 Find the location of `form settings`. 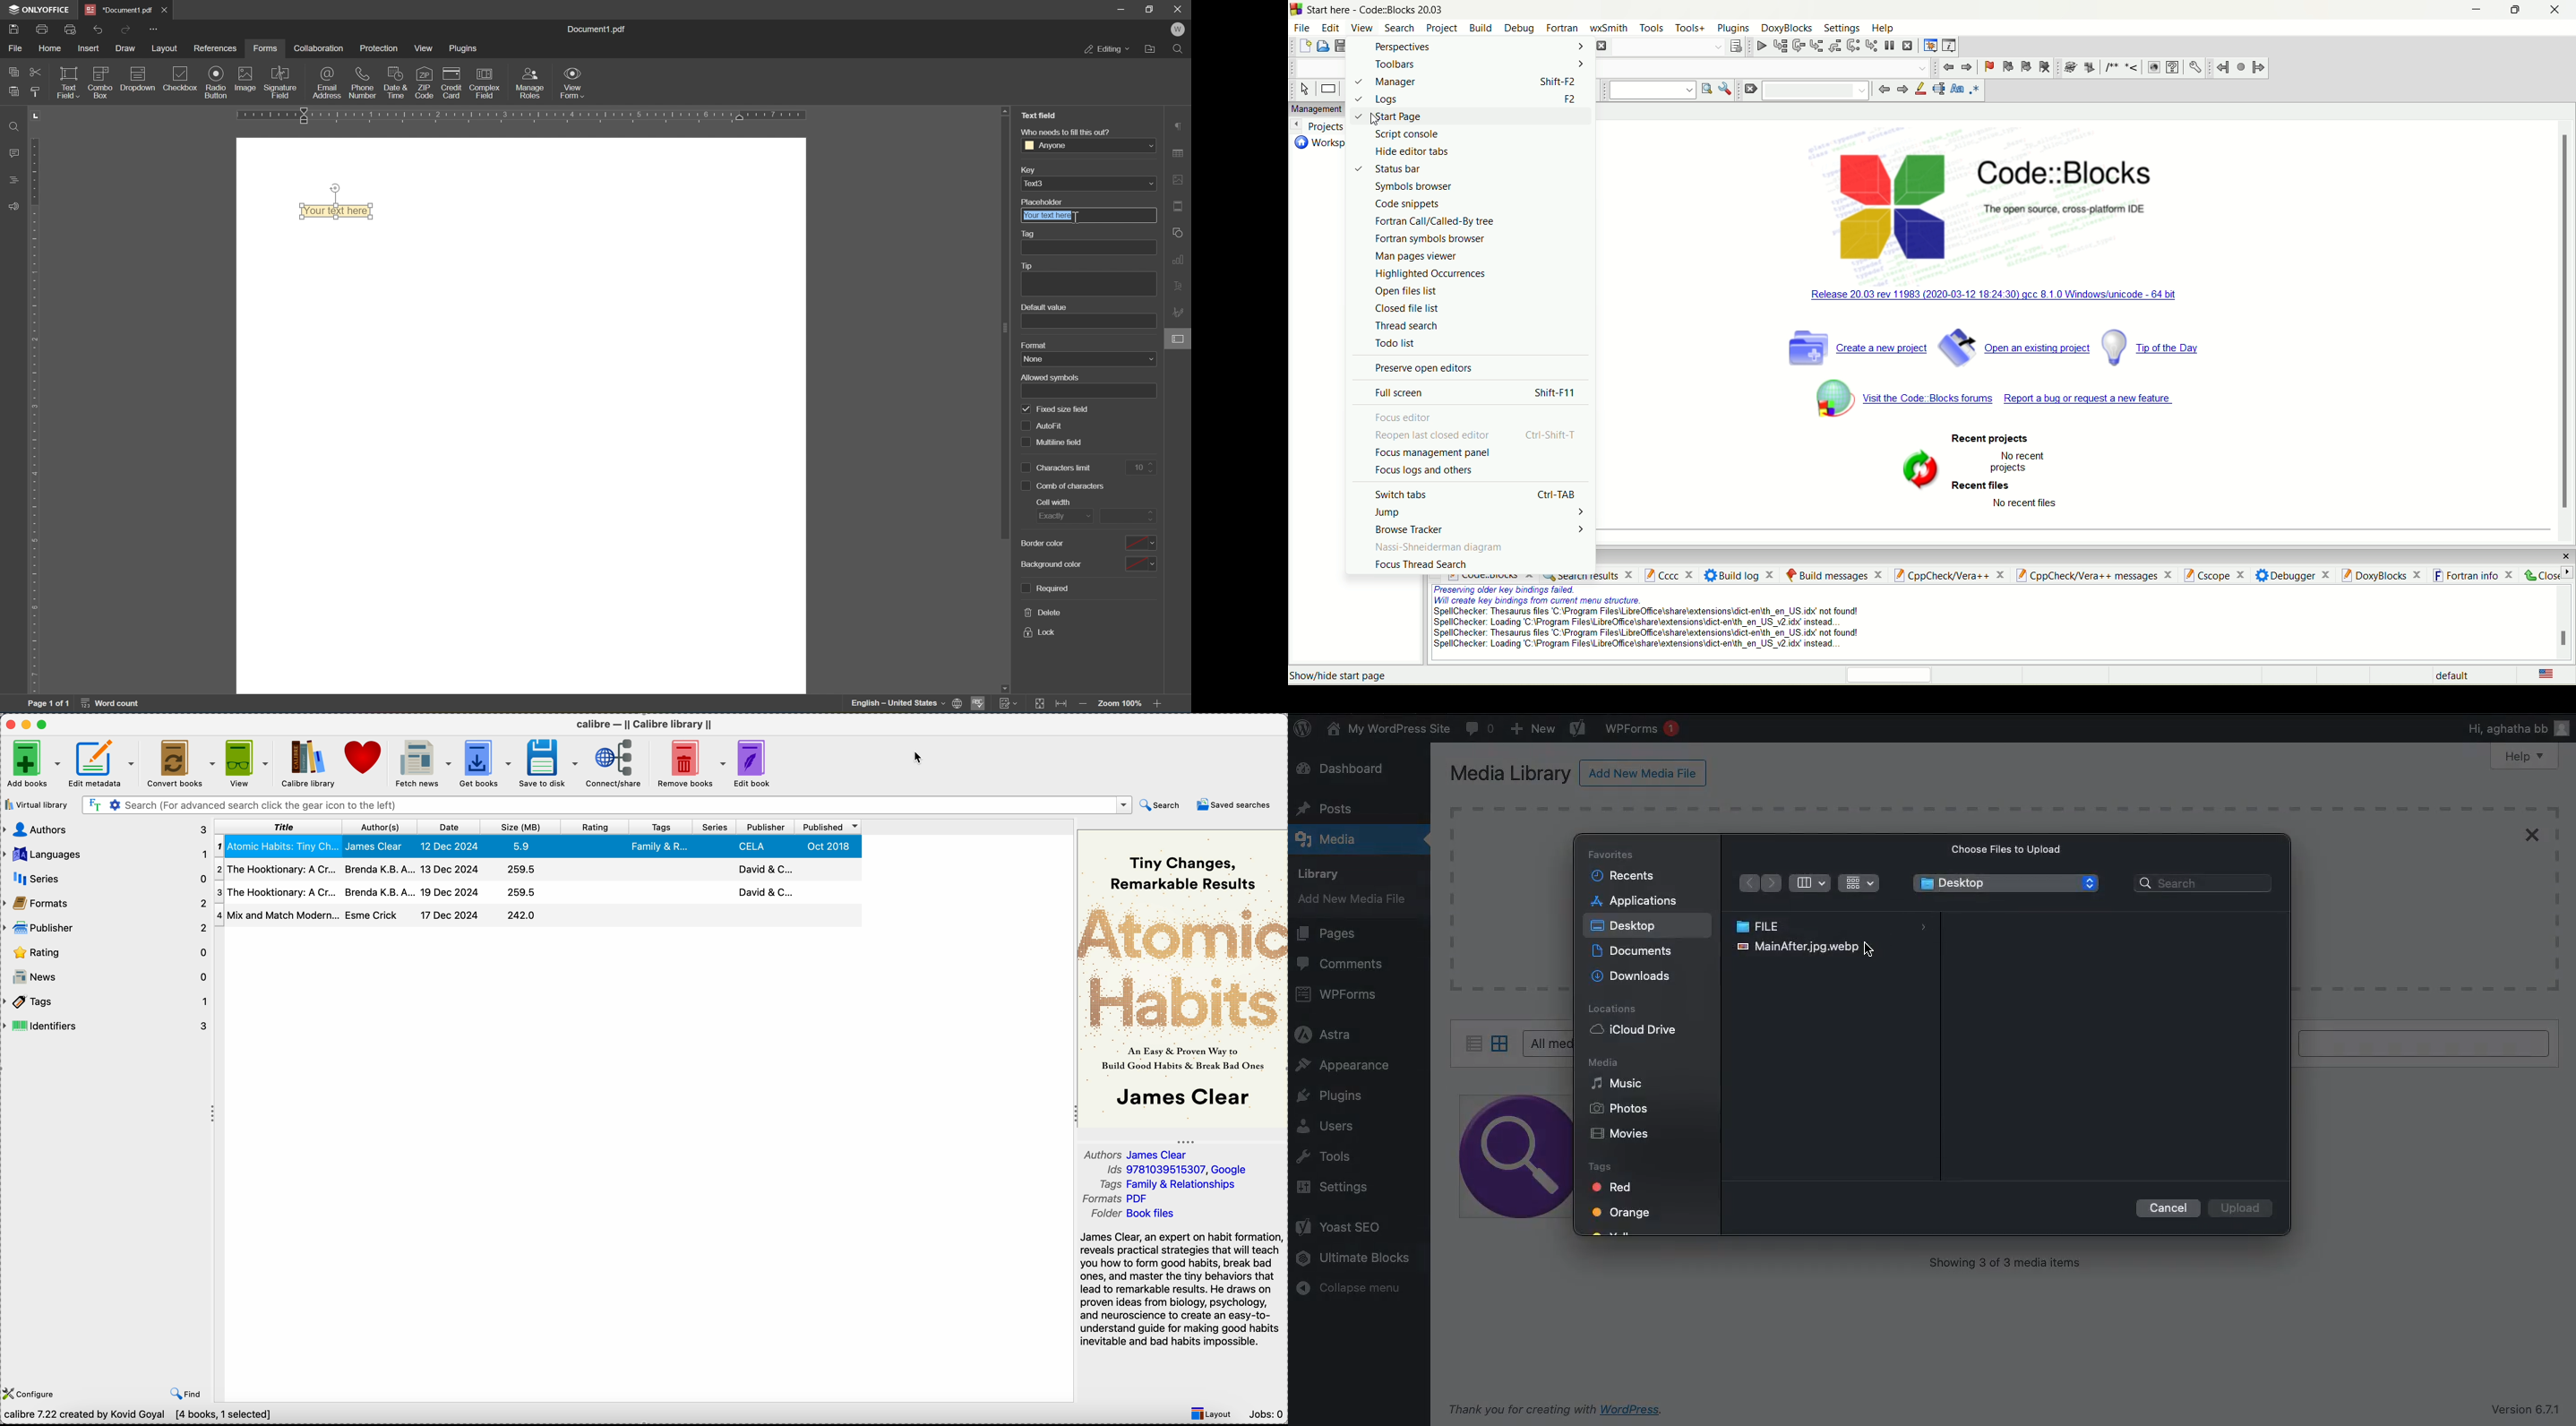

form settings is located at coordinates (1137, 357).